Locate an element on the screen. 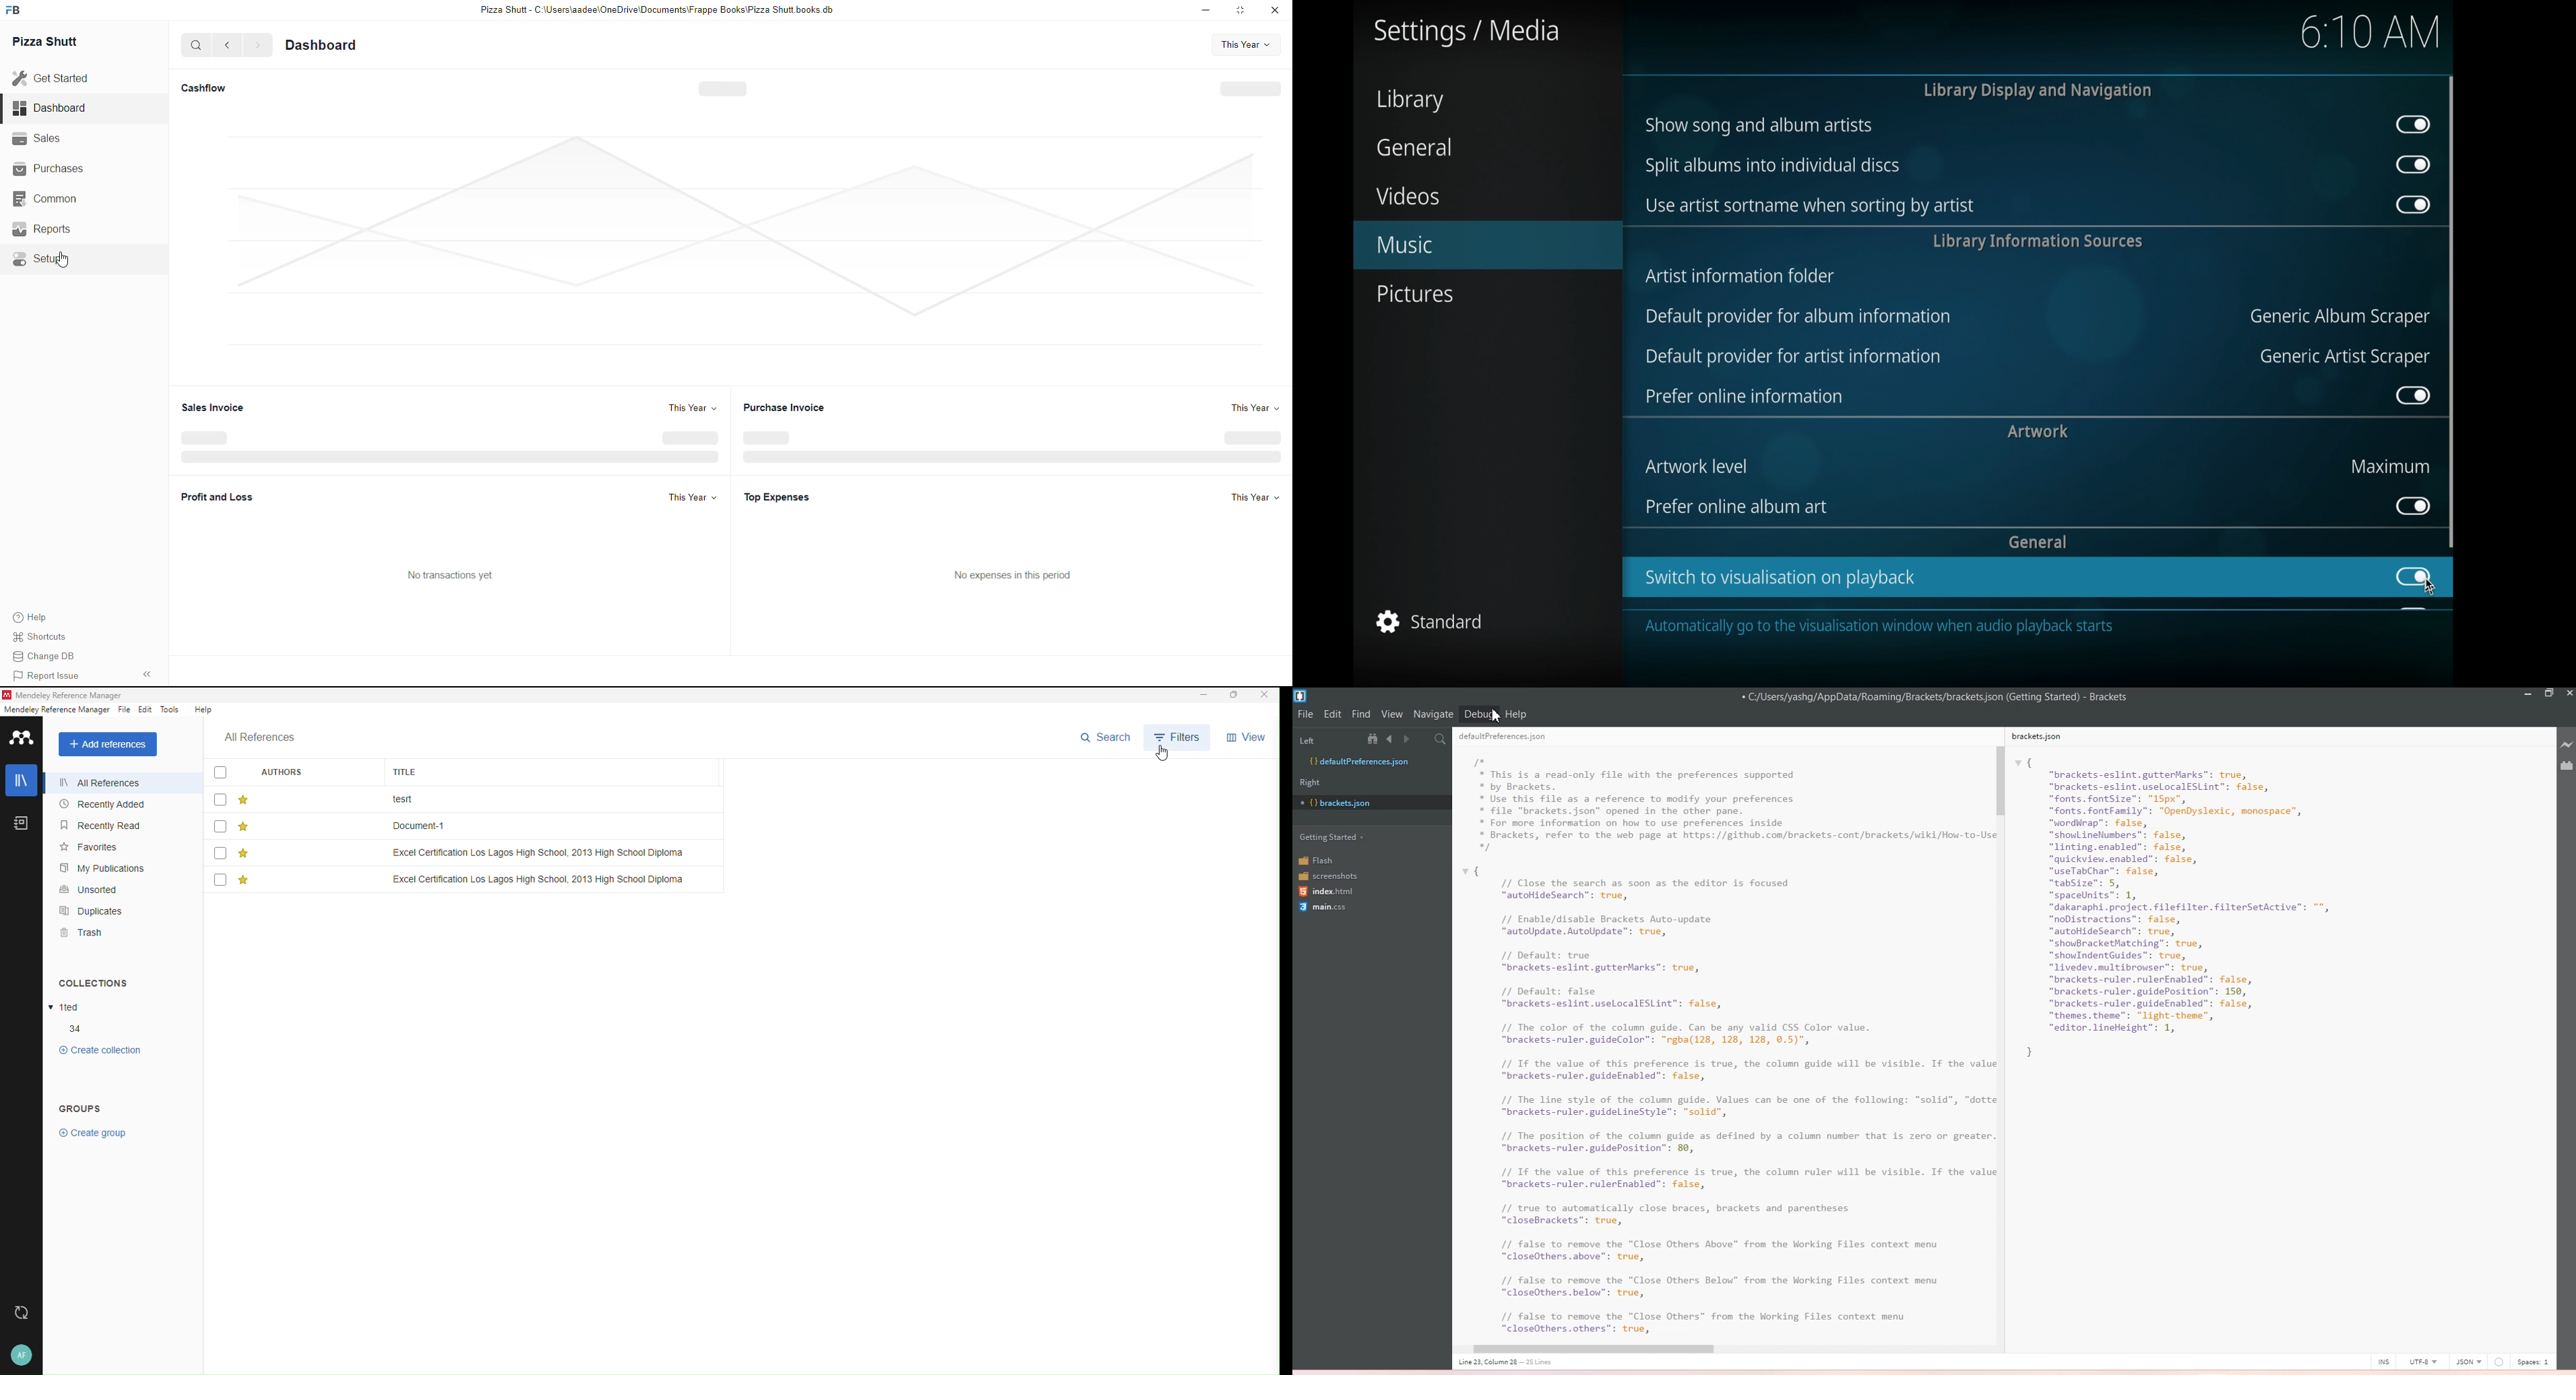  generic artist scraper is located at coordinates (2346, 357).